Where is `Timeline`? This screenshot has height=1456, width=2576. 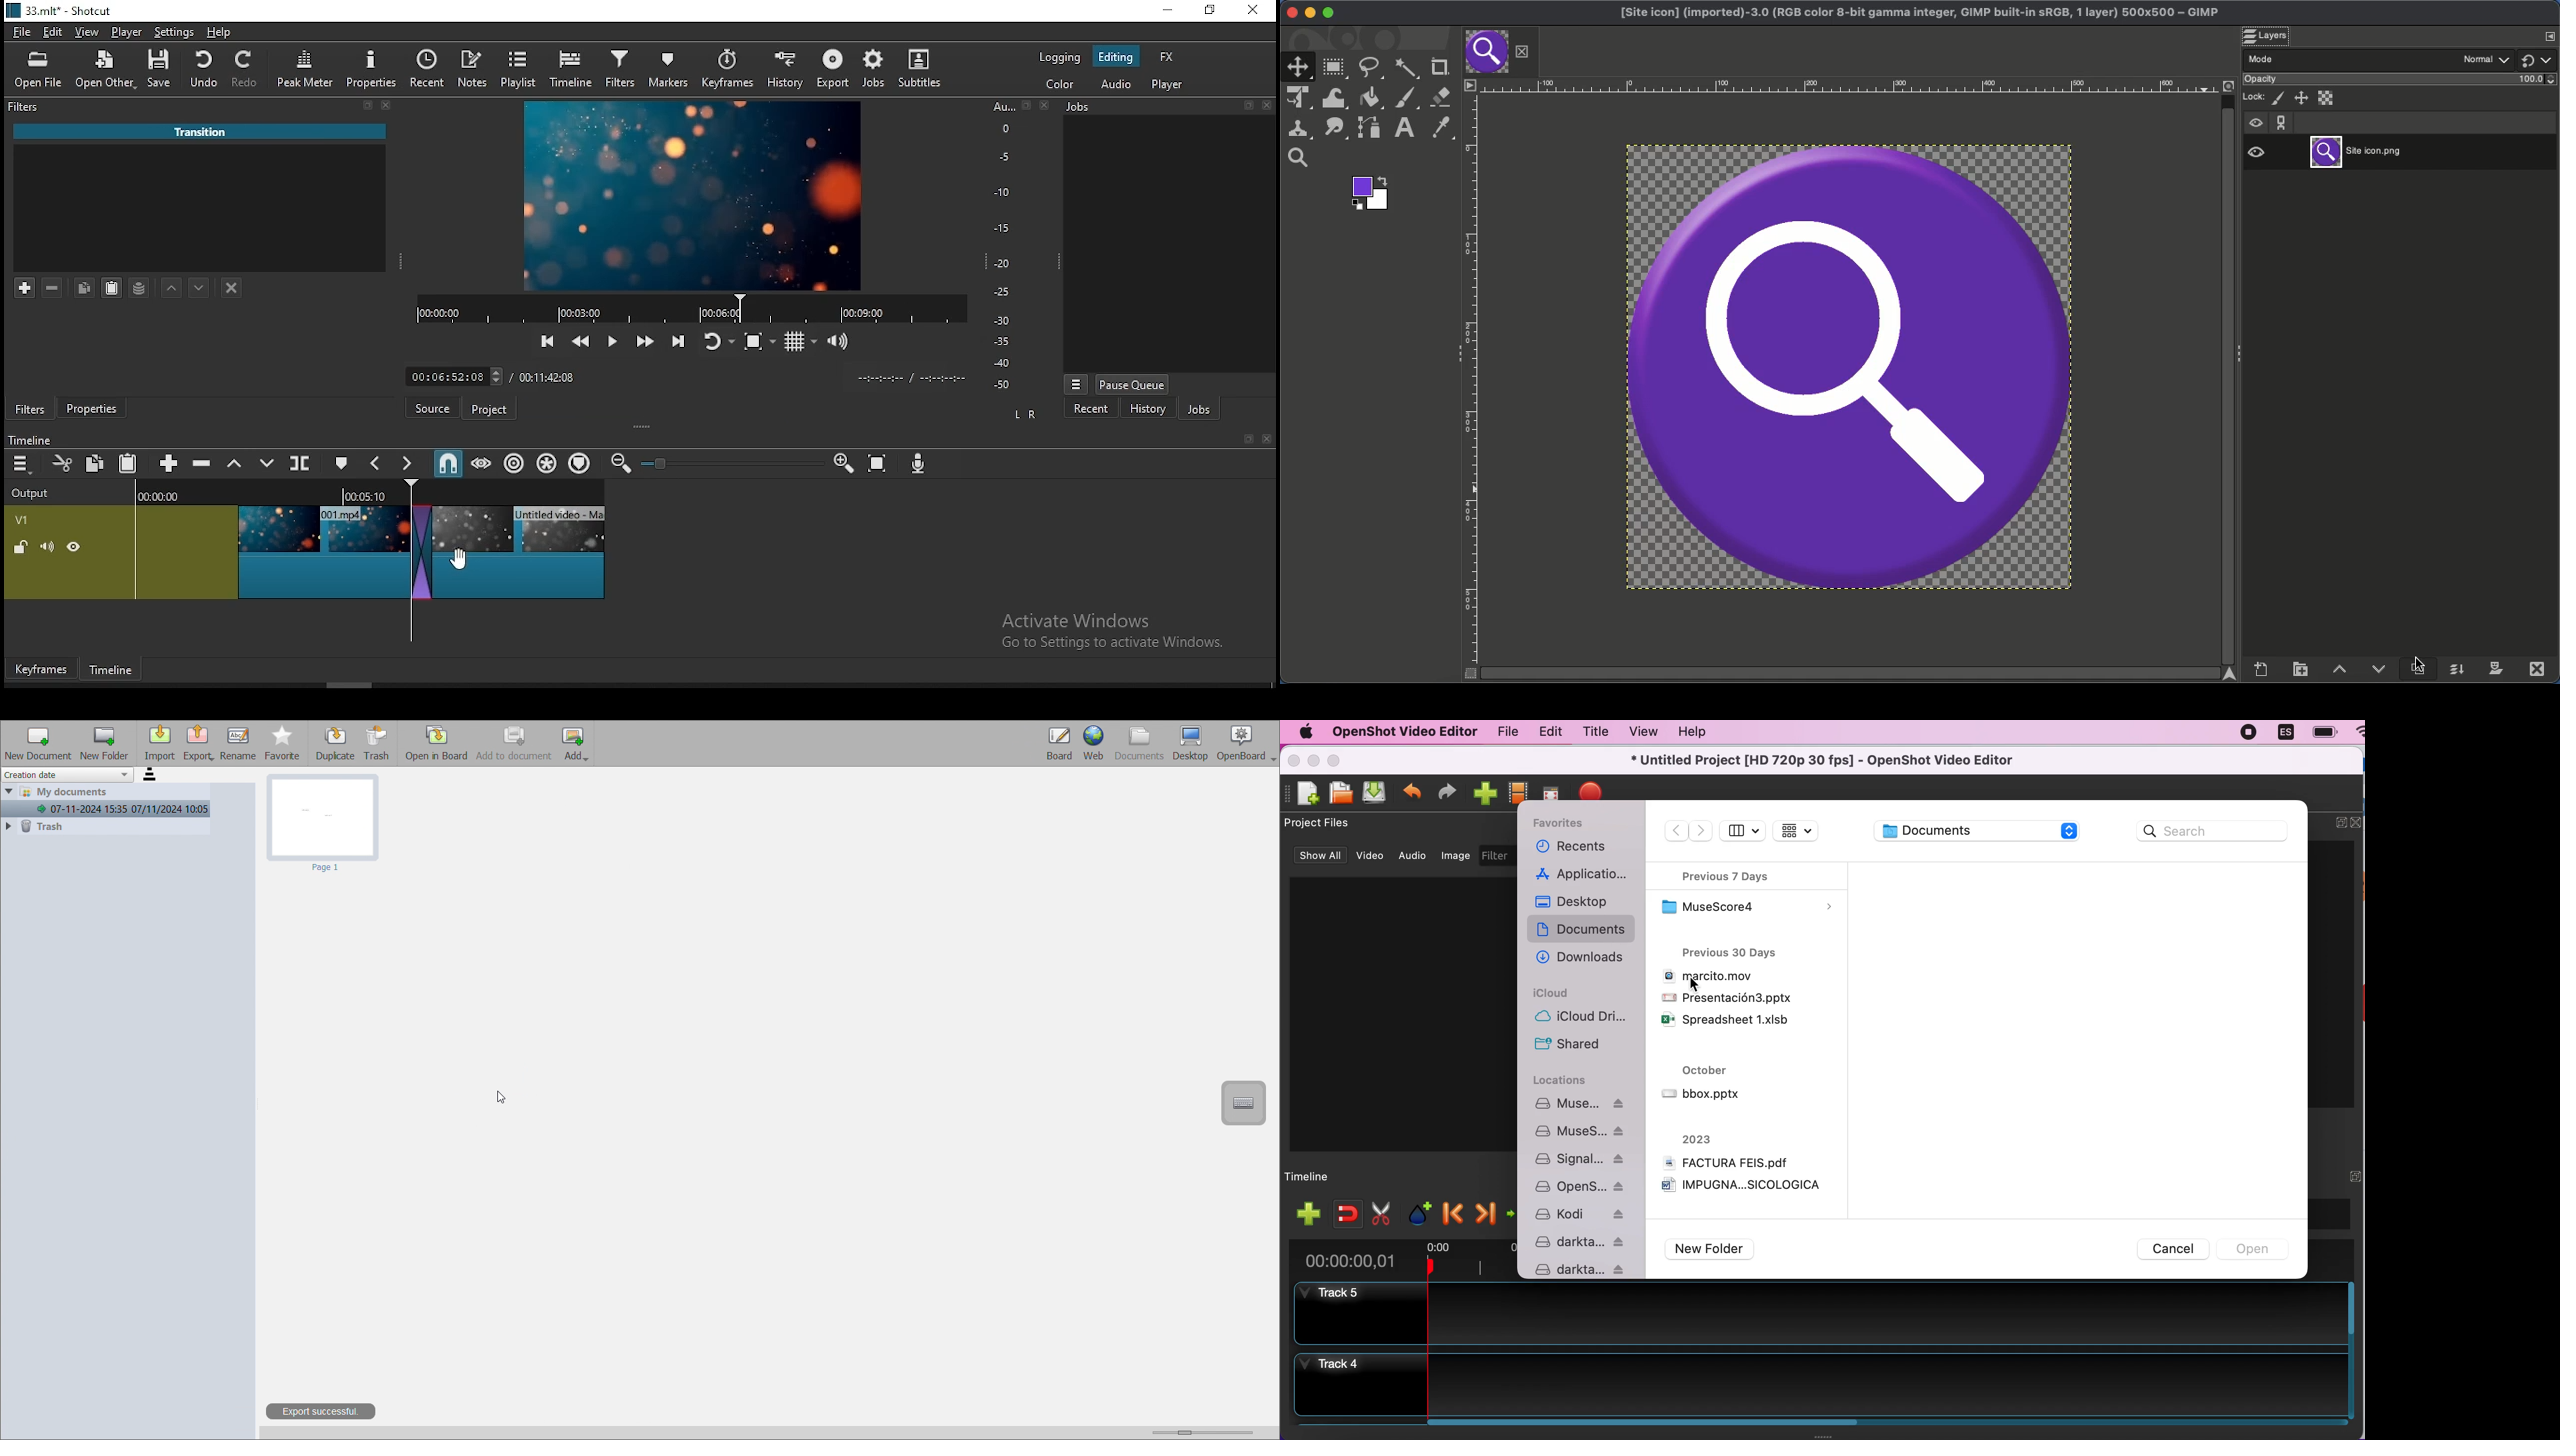 Timeline is located at coordinates (114, 666).